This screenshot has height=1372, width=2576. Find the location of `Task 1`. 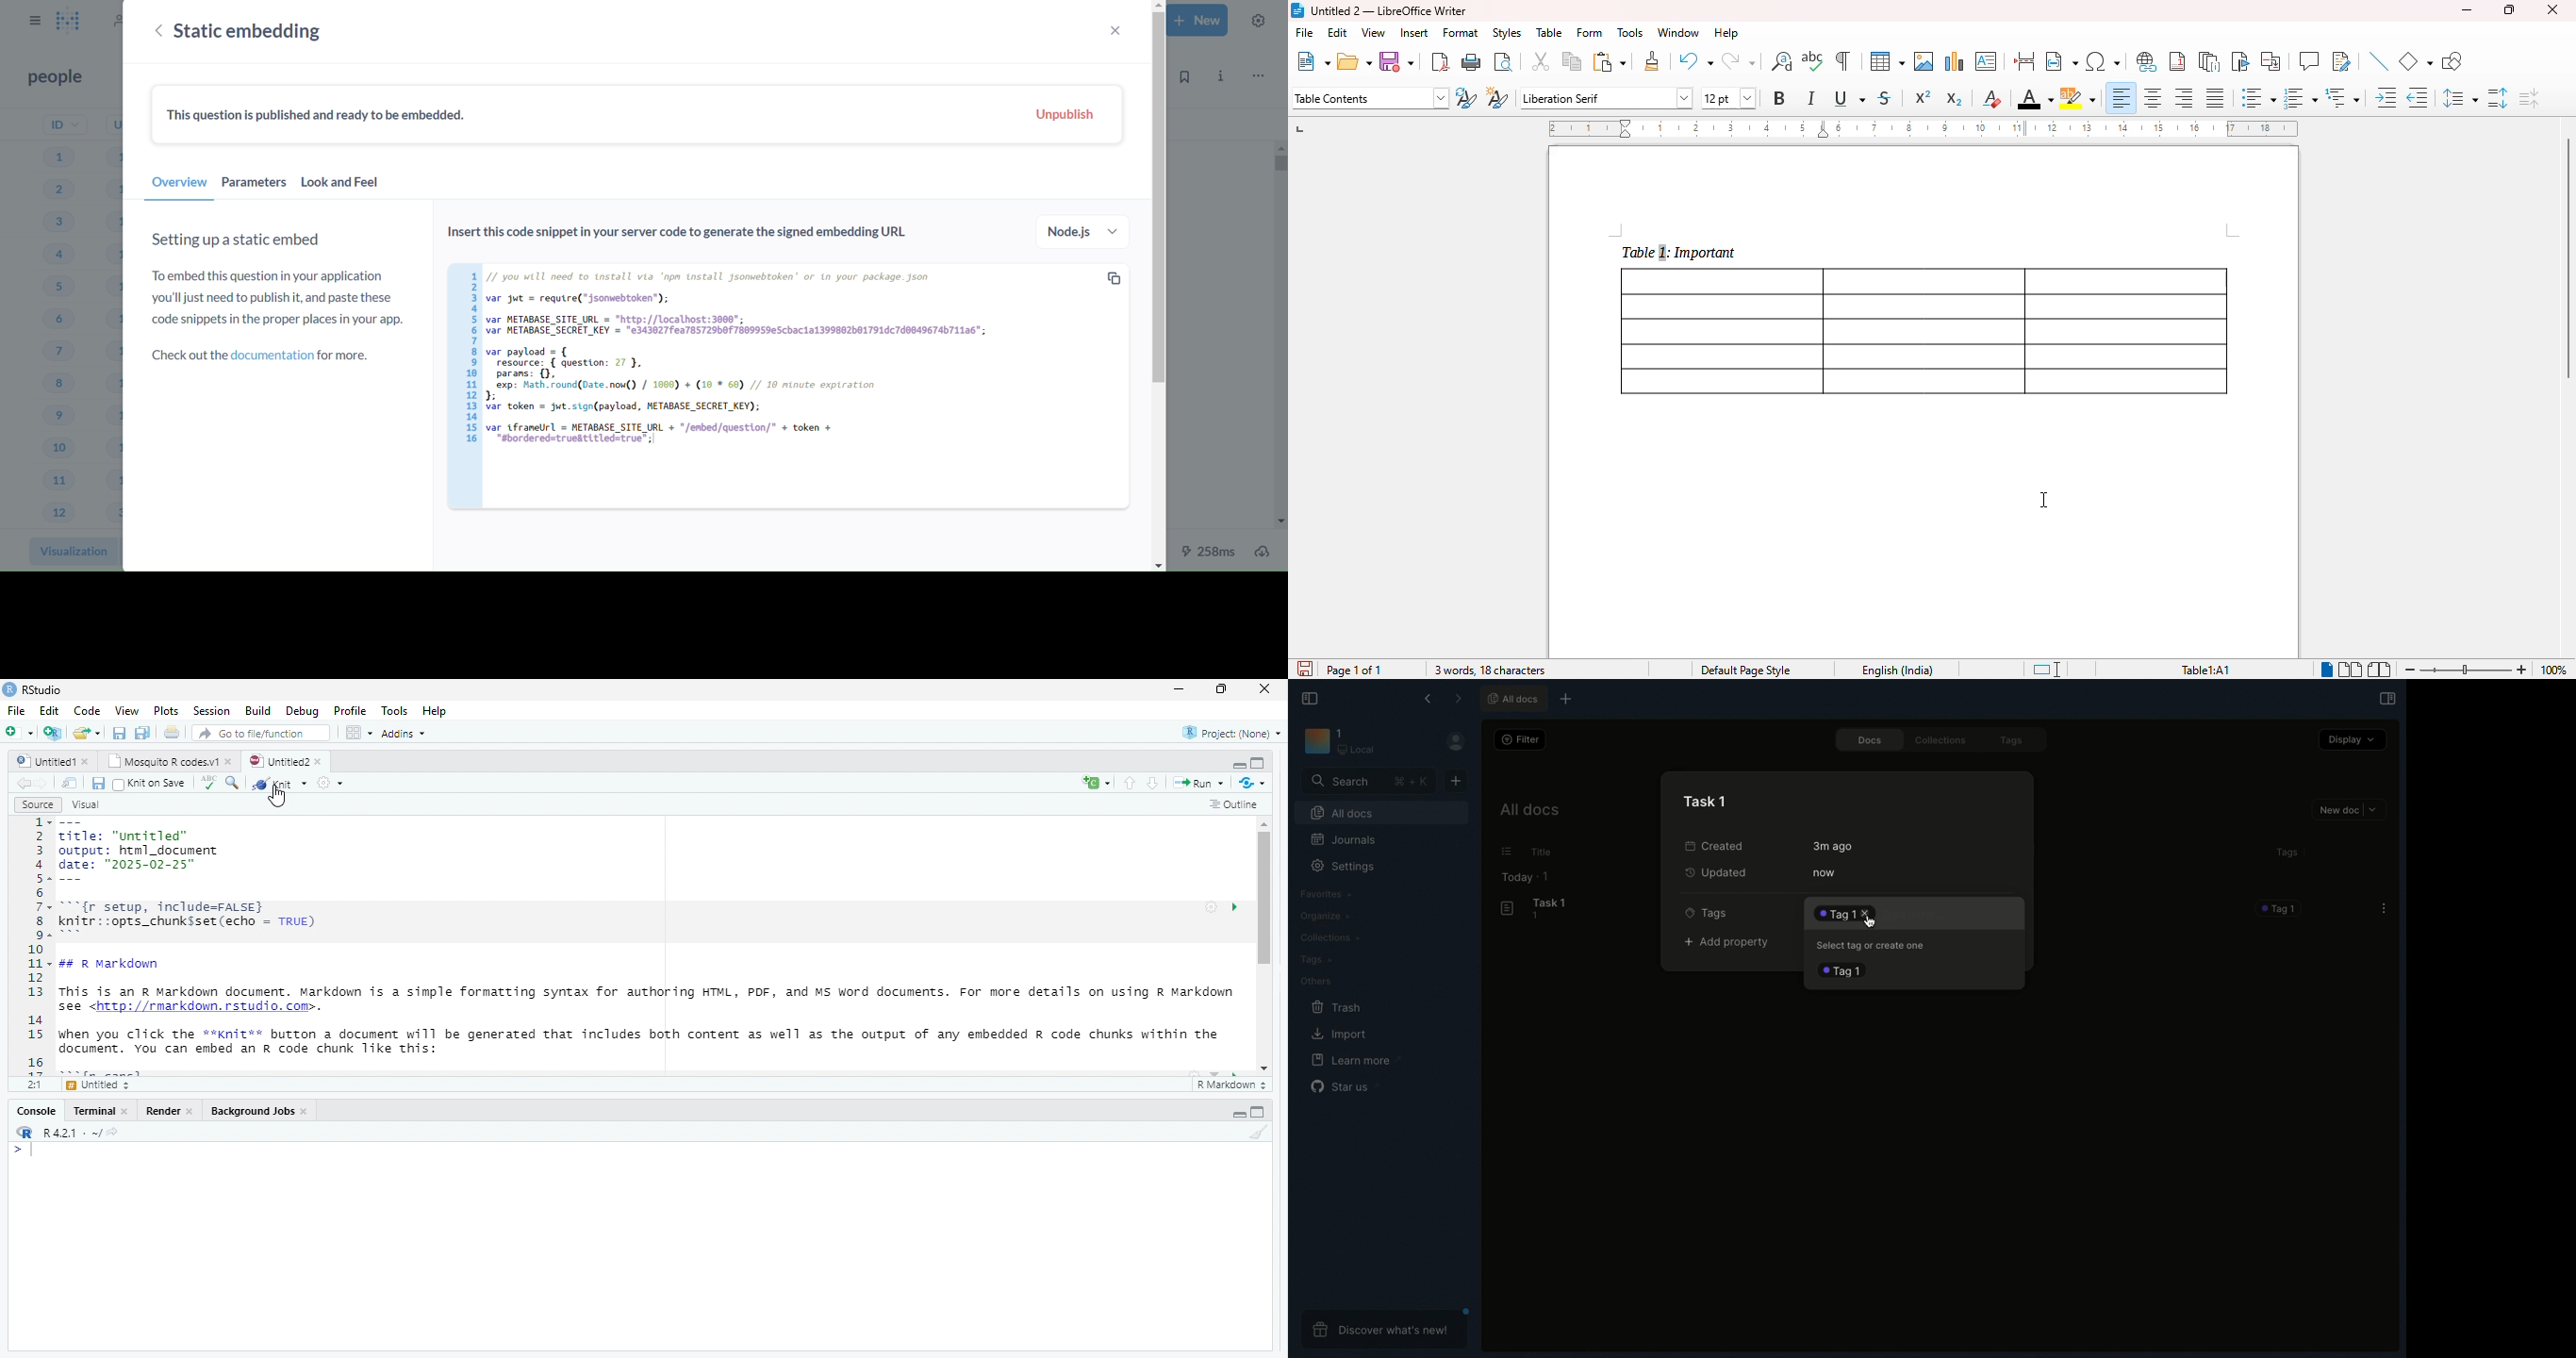

Task 1 is located at coordinates (1537, 909).